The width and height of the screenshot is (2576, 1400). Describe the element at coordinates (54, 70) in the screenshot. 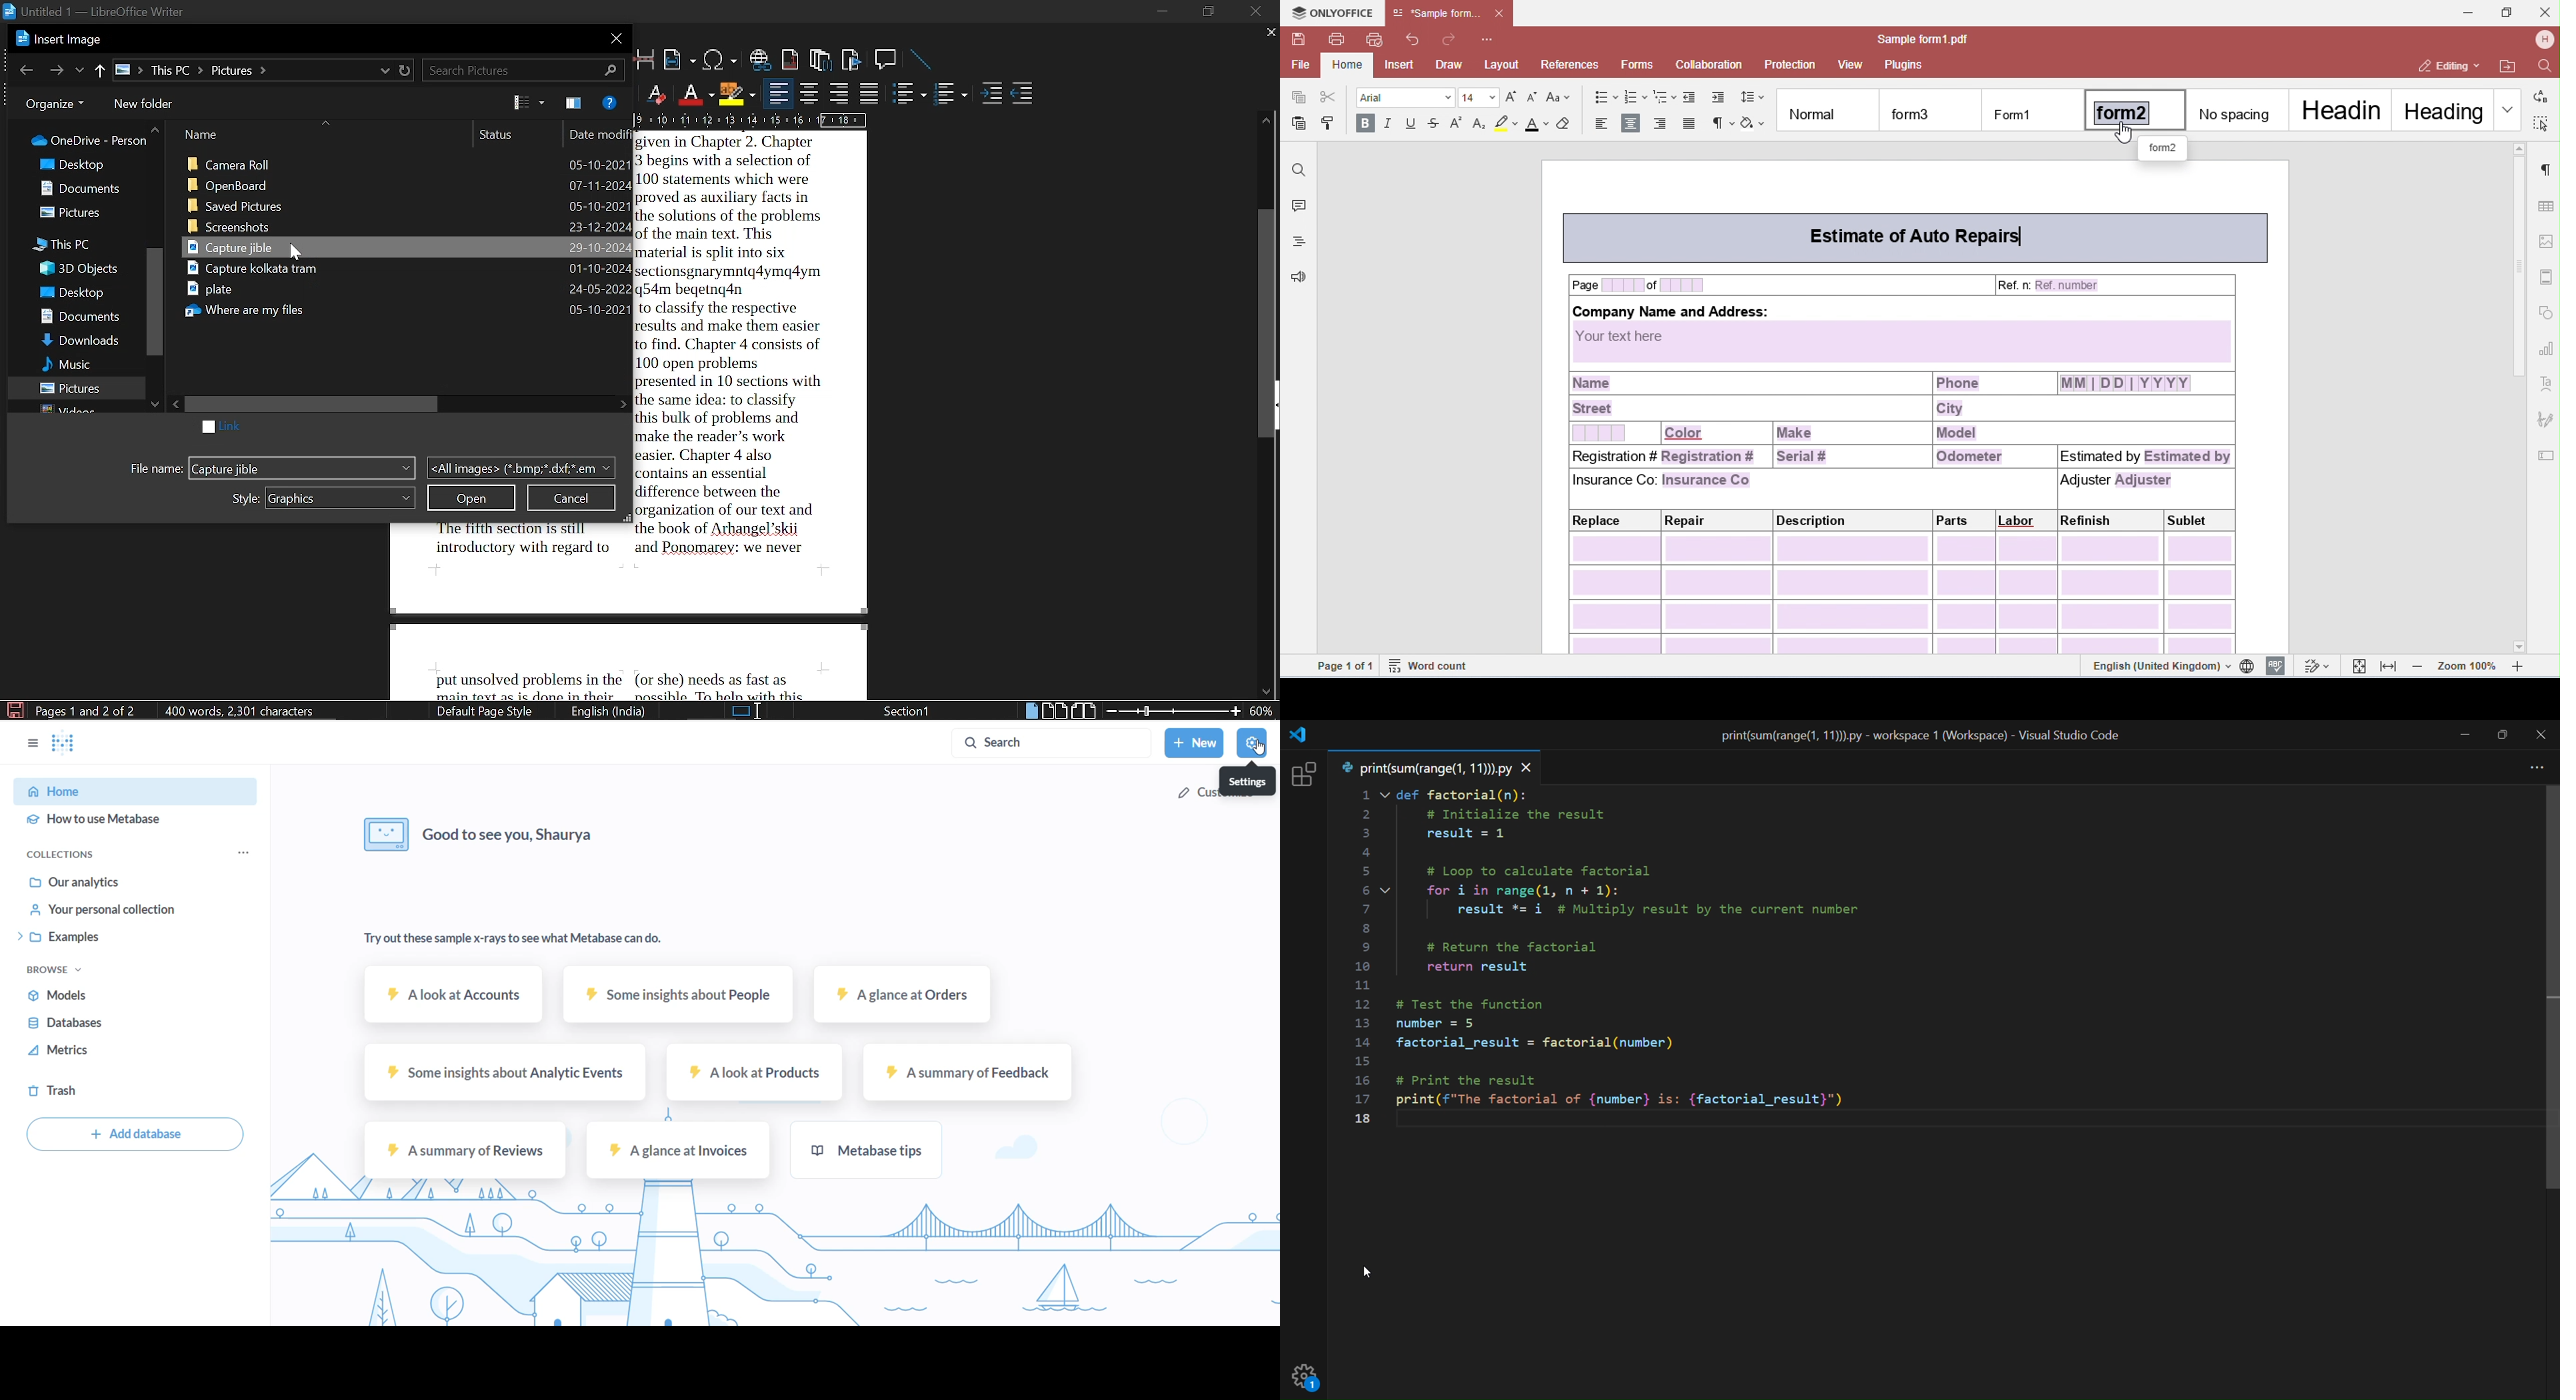

I see `next` at that location.